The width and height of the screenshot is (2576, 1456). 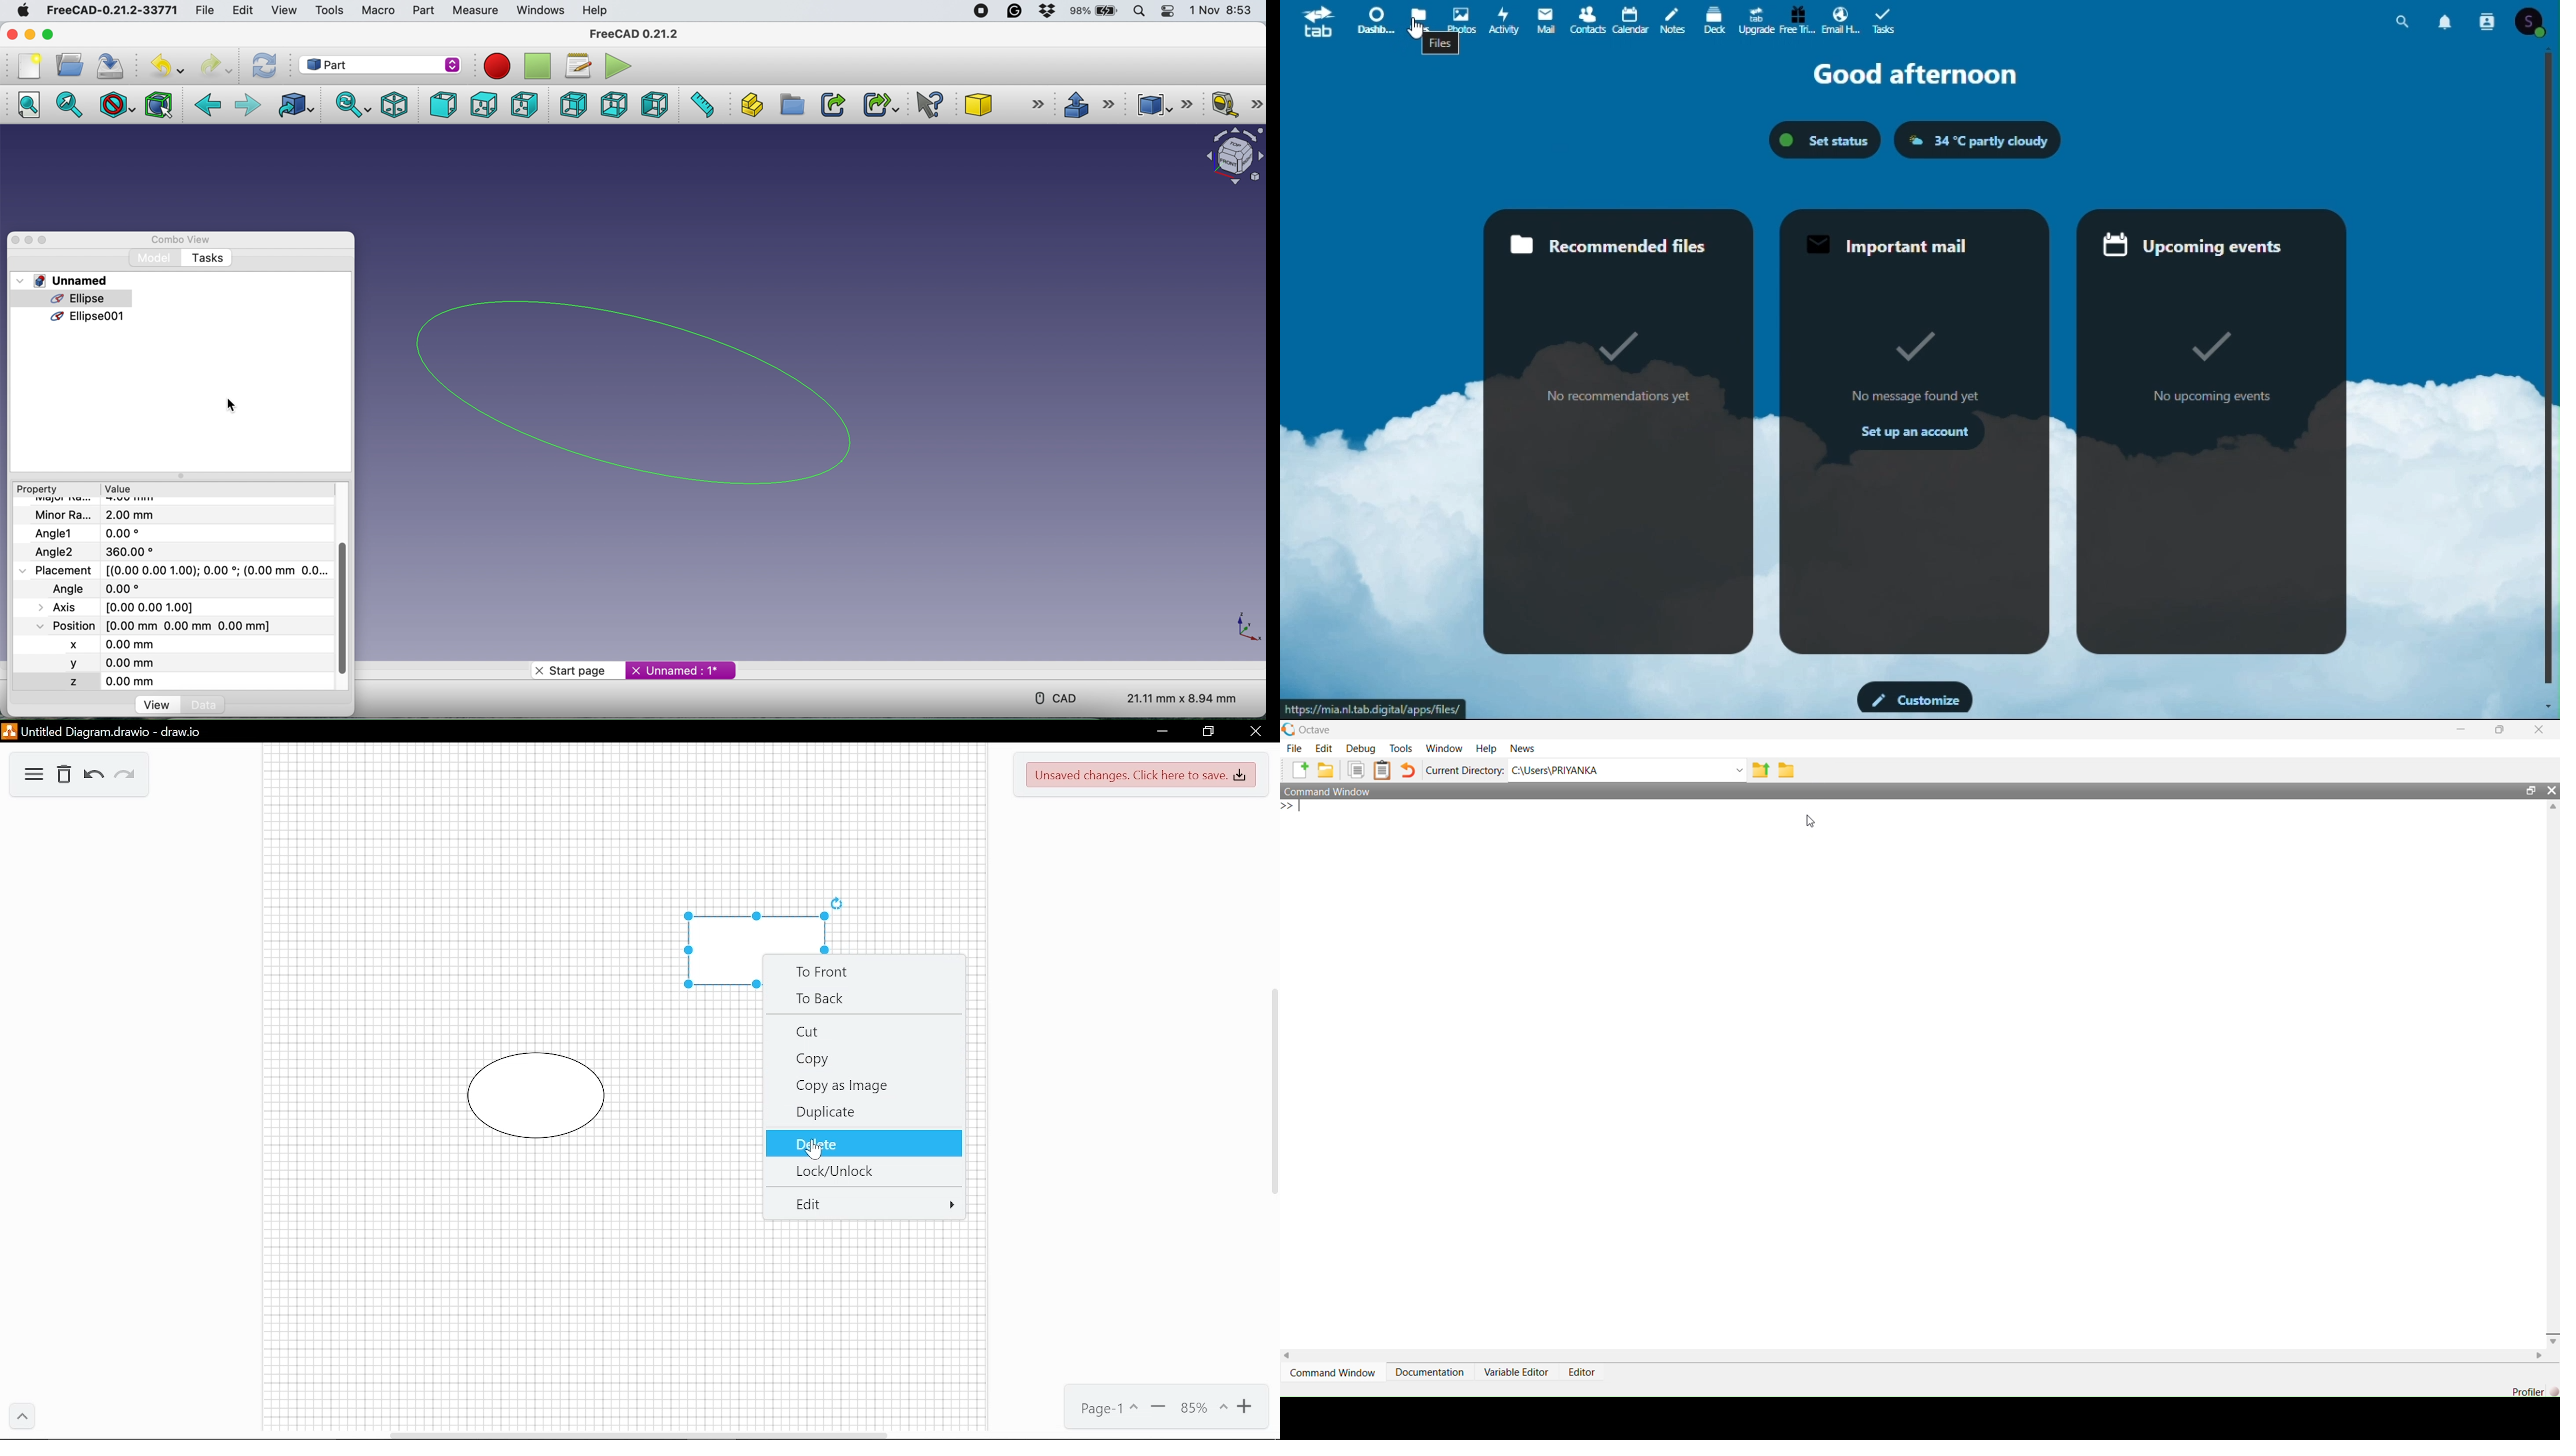 What do you see at coordinates (28, 34) in the screenshot?
I see `minimise` at bounding box center [28, 34].